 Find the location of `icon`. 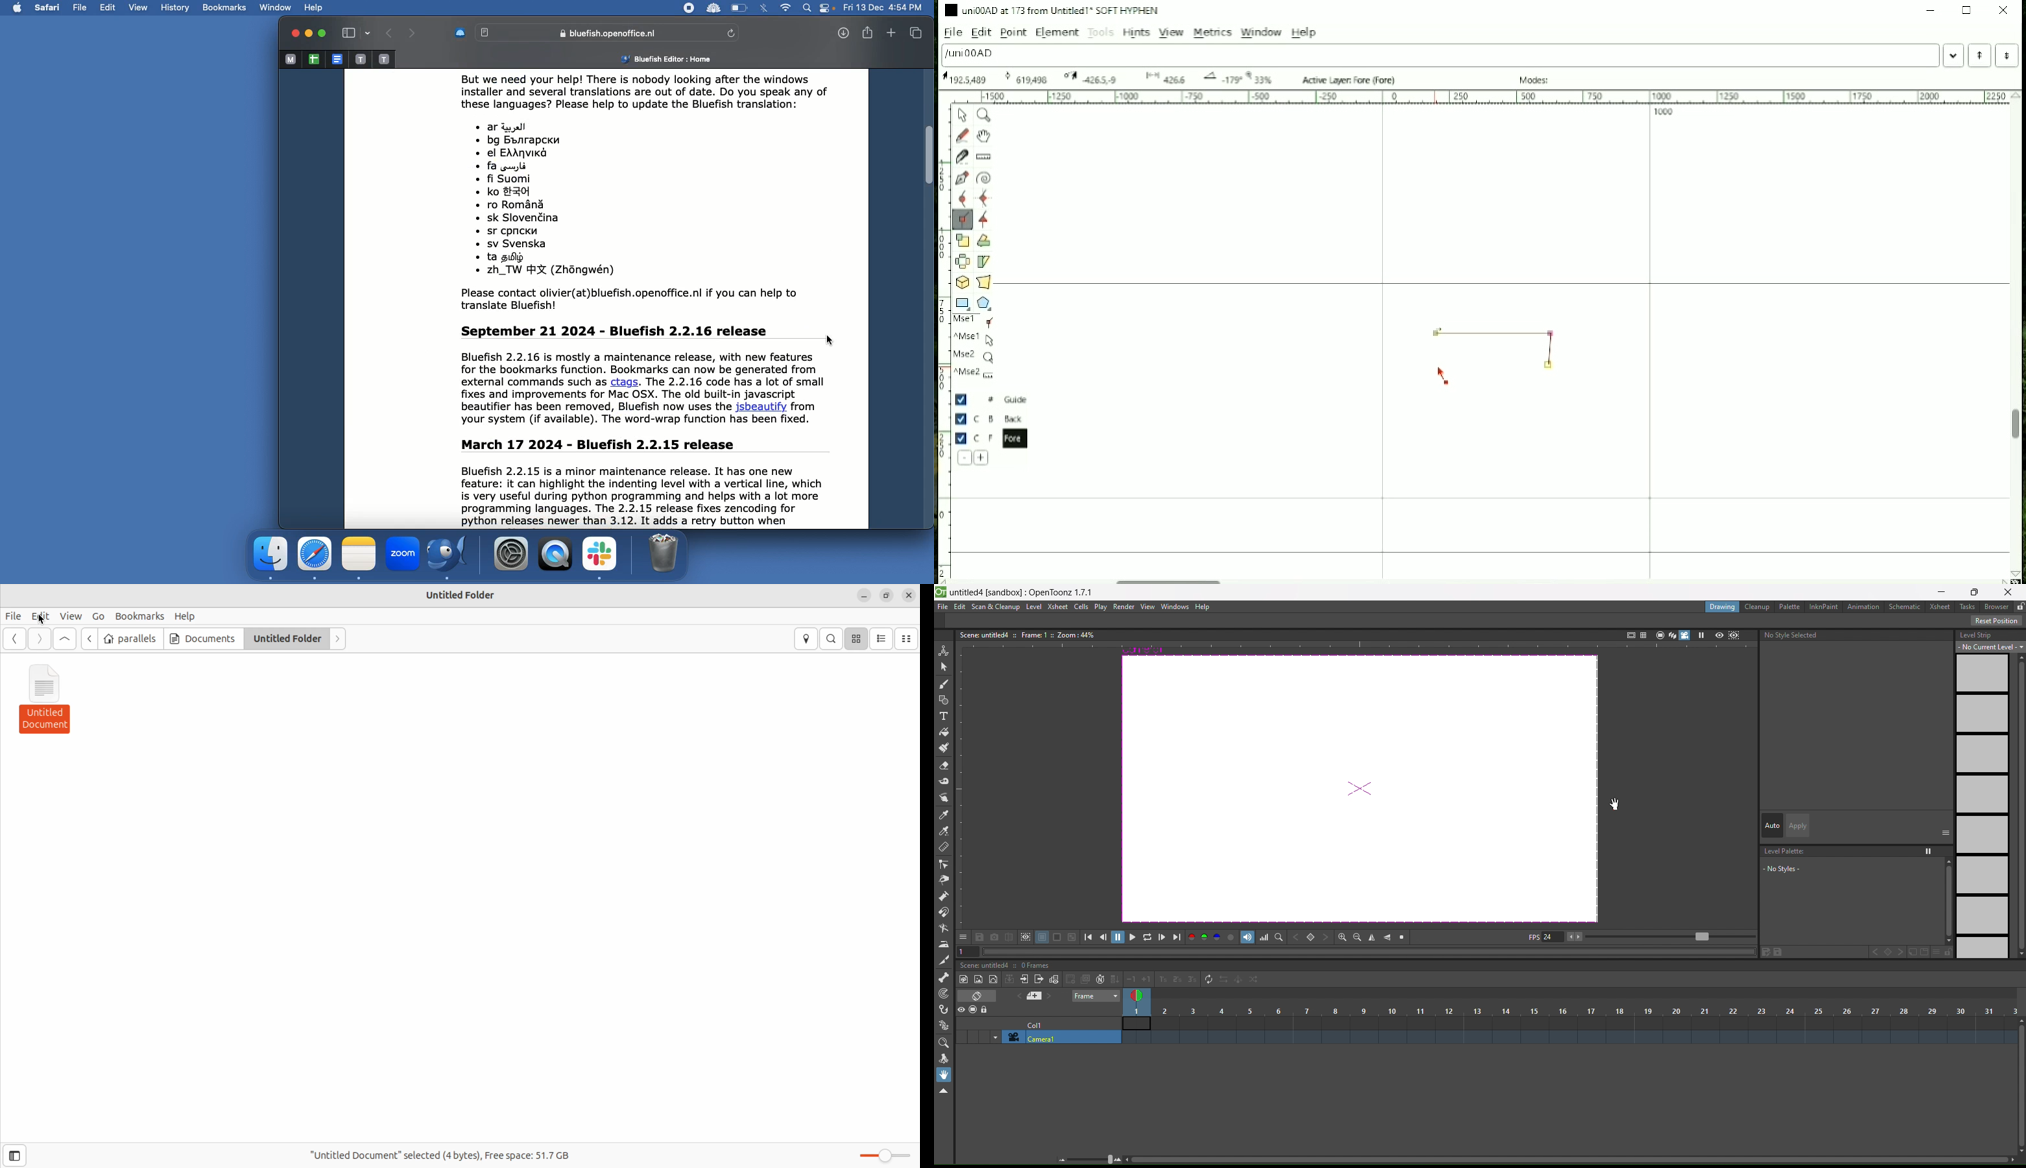

icon is located at coordinates (974, 1011).